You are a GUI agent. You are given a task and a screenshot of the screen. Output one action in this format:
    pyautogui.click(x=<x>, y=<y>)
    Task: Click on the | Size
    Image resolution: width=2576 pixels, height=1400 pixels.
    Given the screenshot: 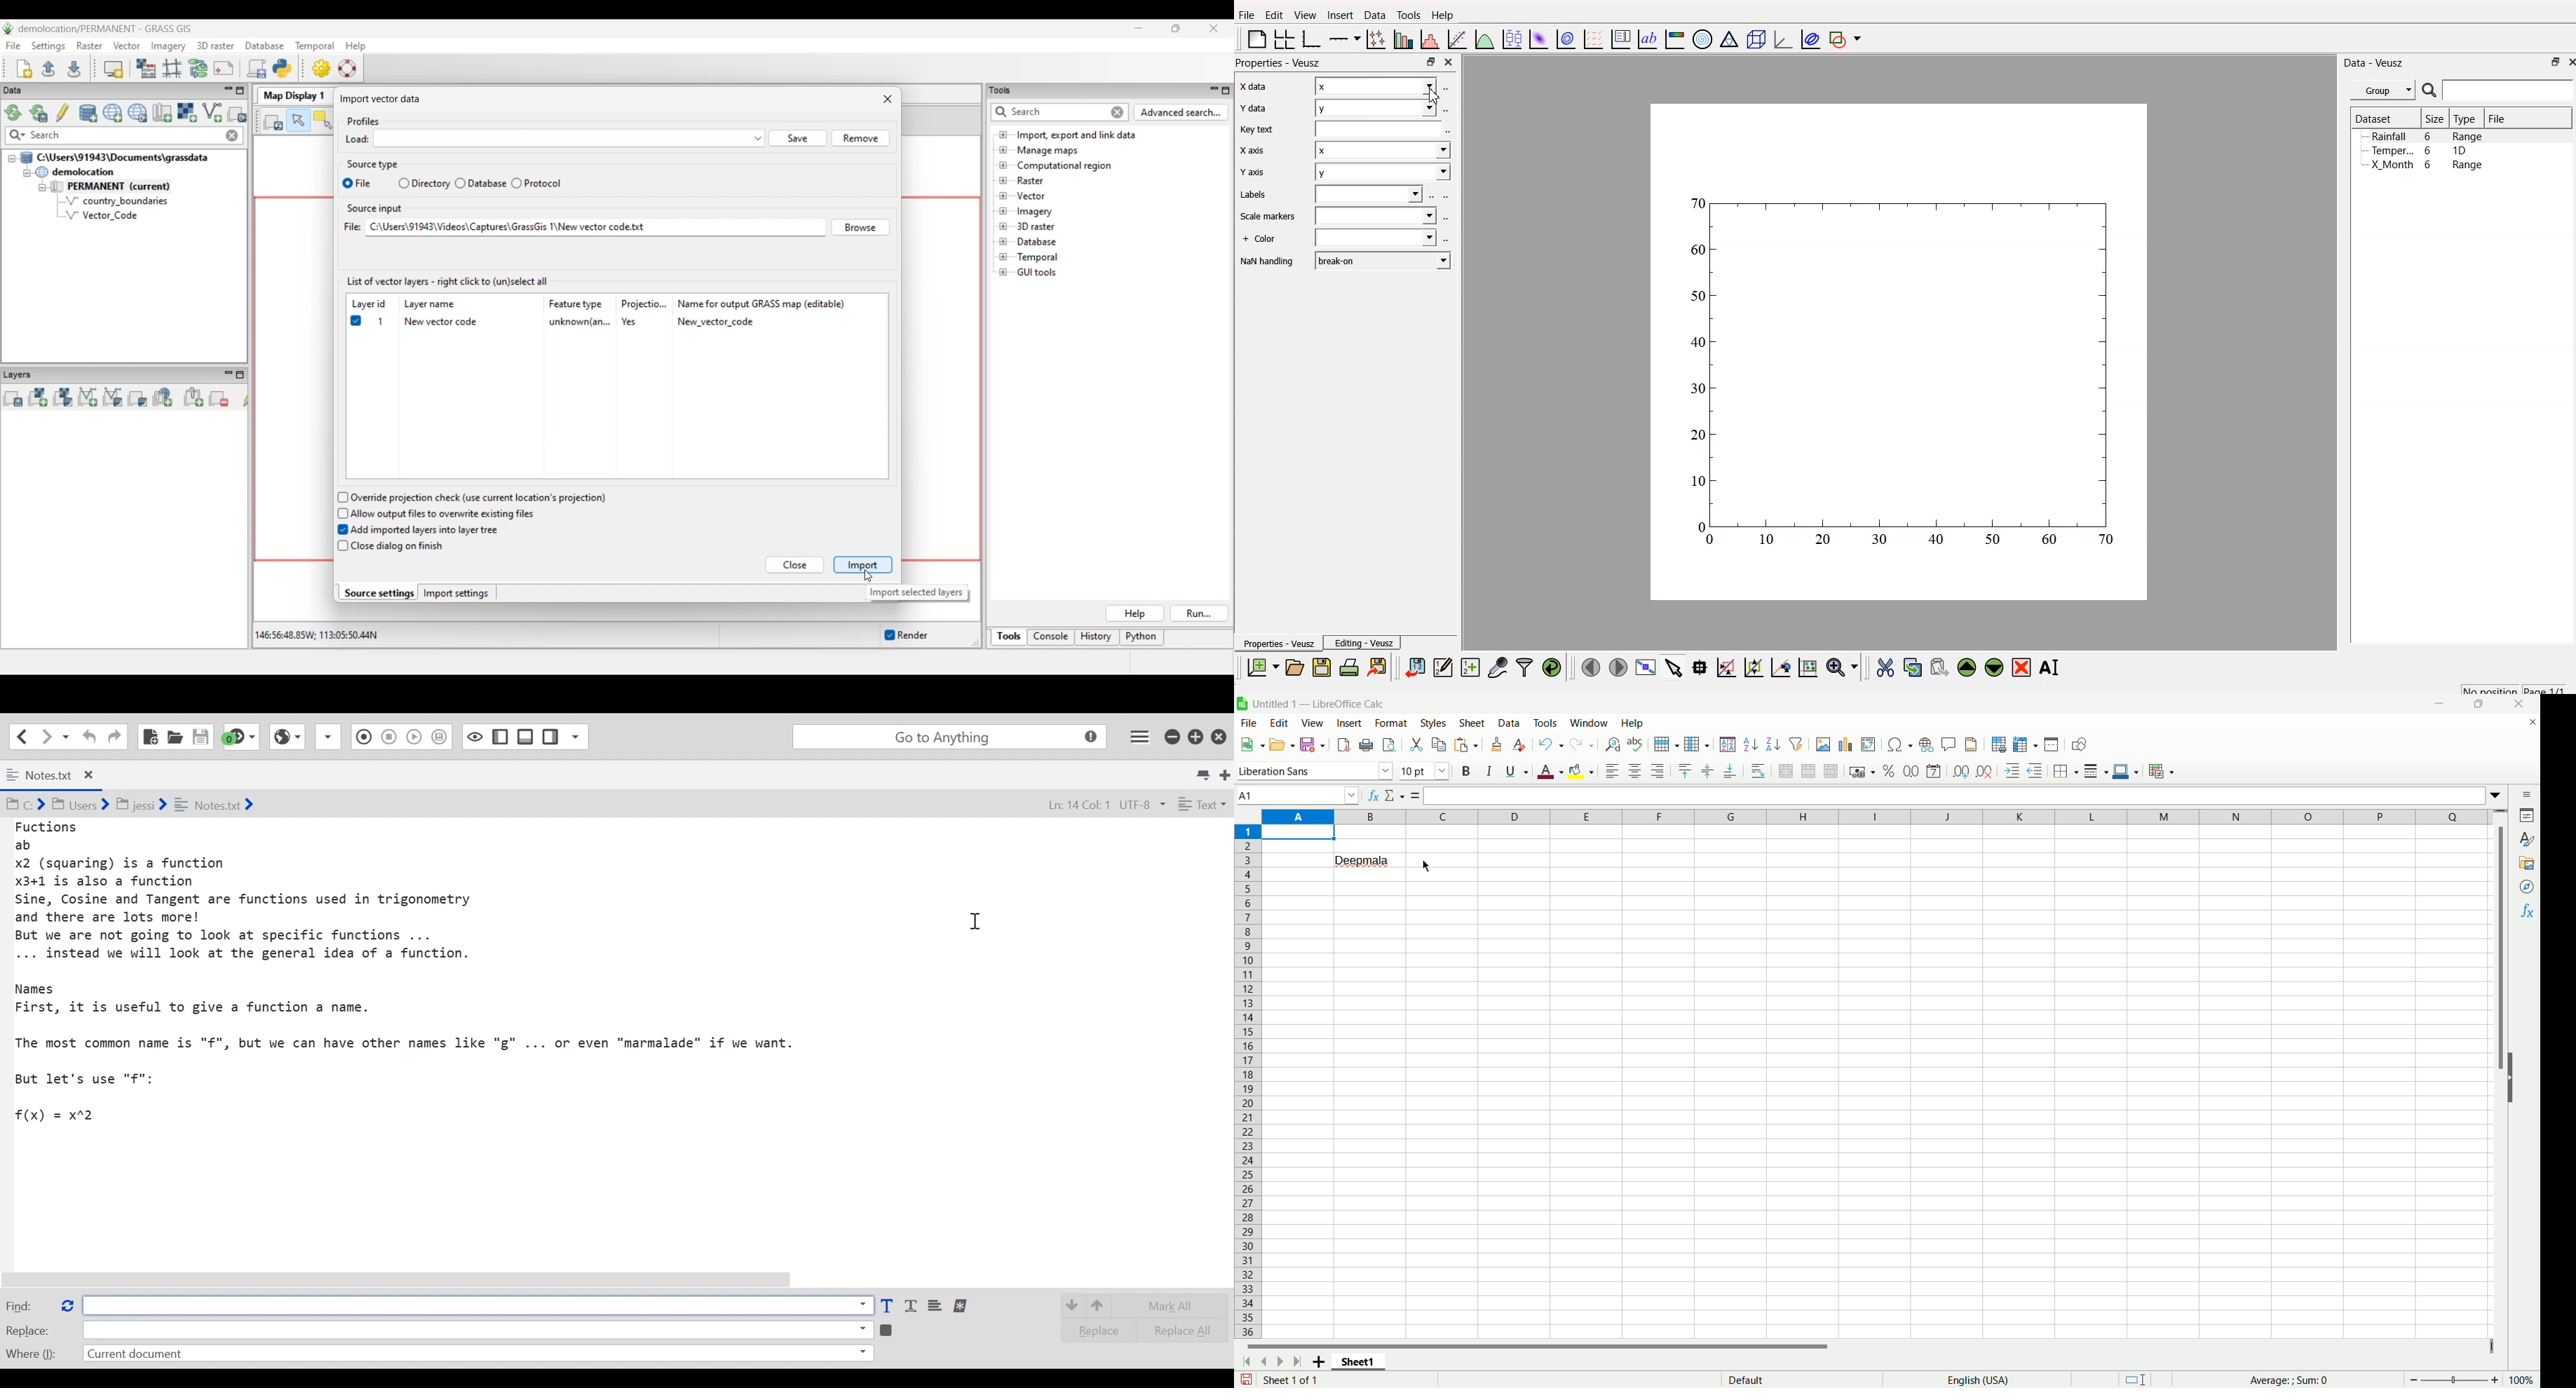 What is the action you would take?
    pyautogui.click(x=2433, y=119)
    